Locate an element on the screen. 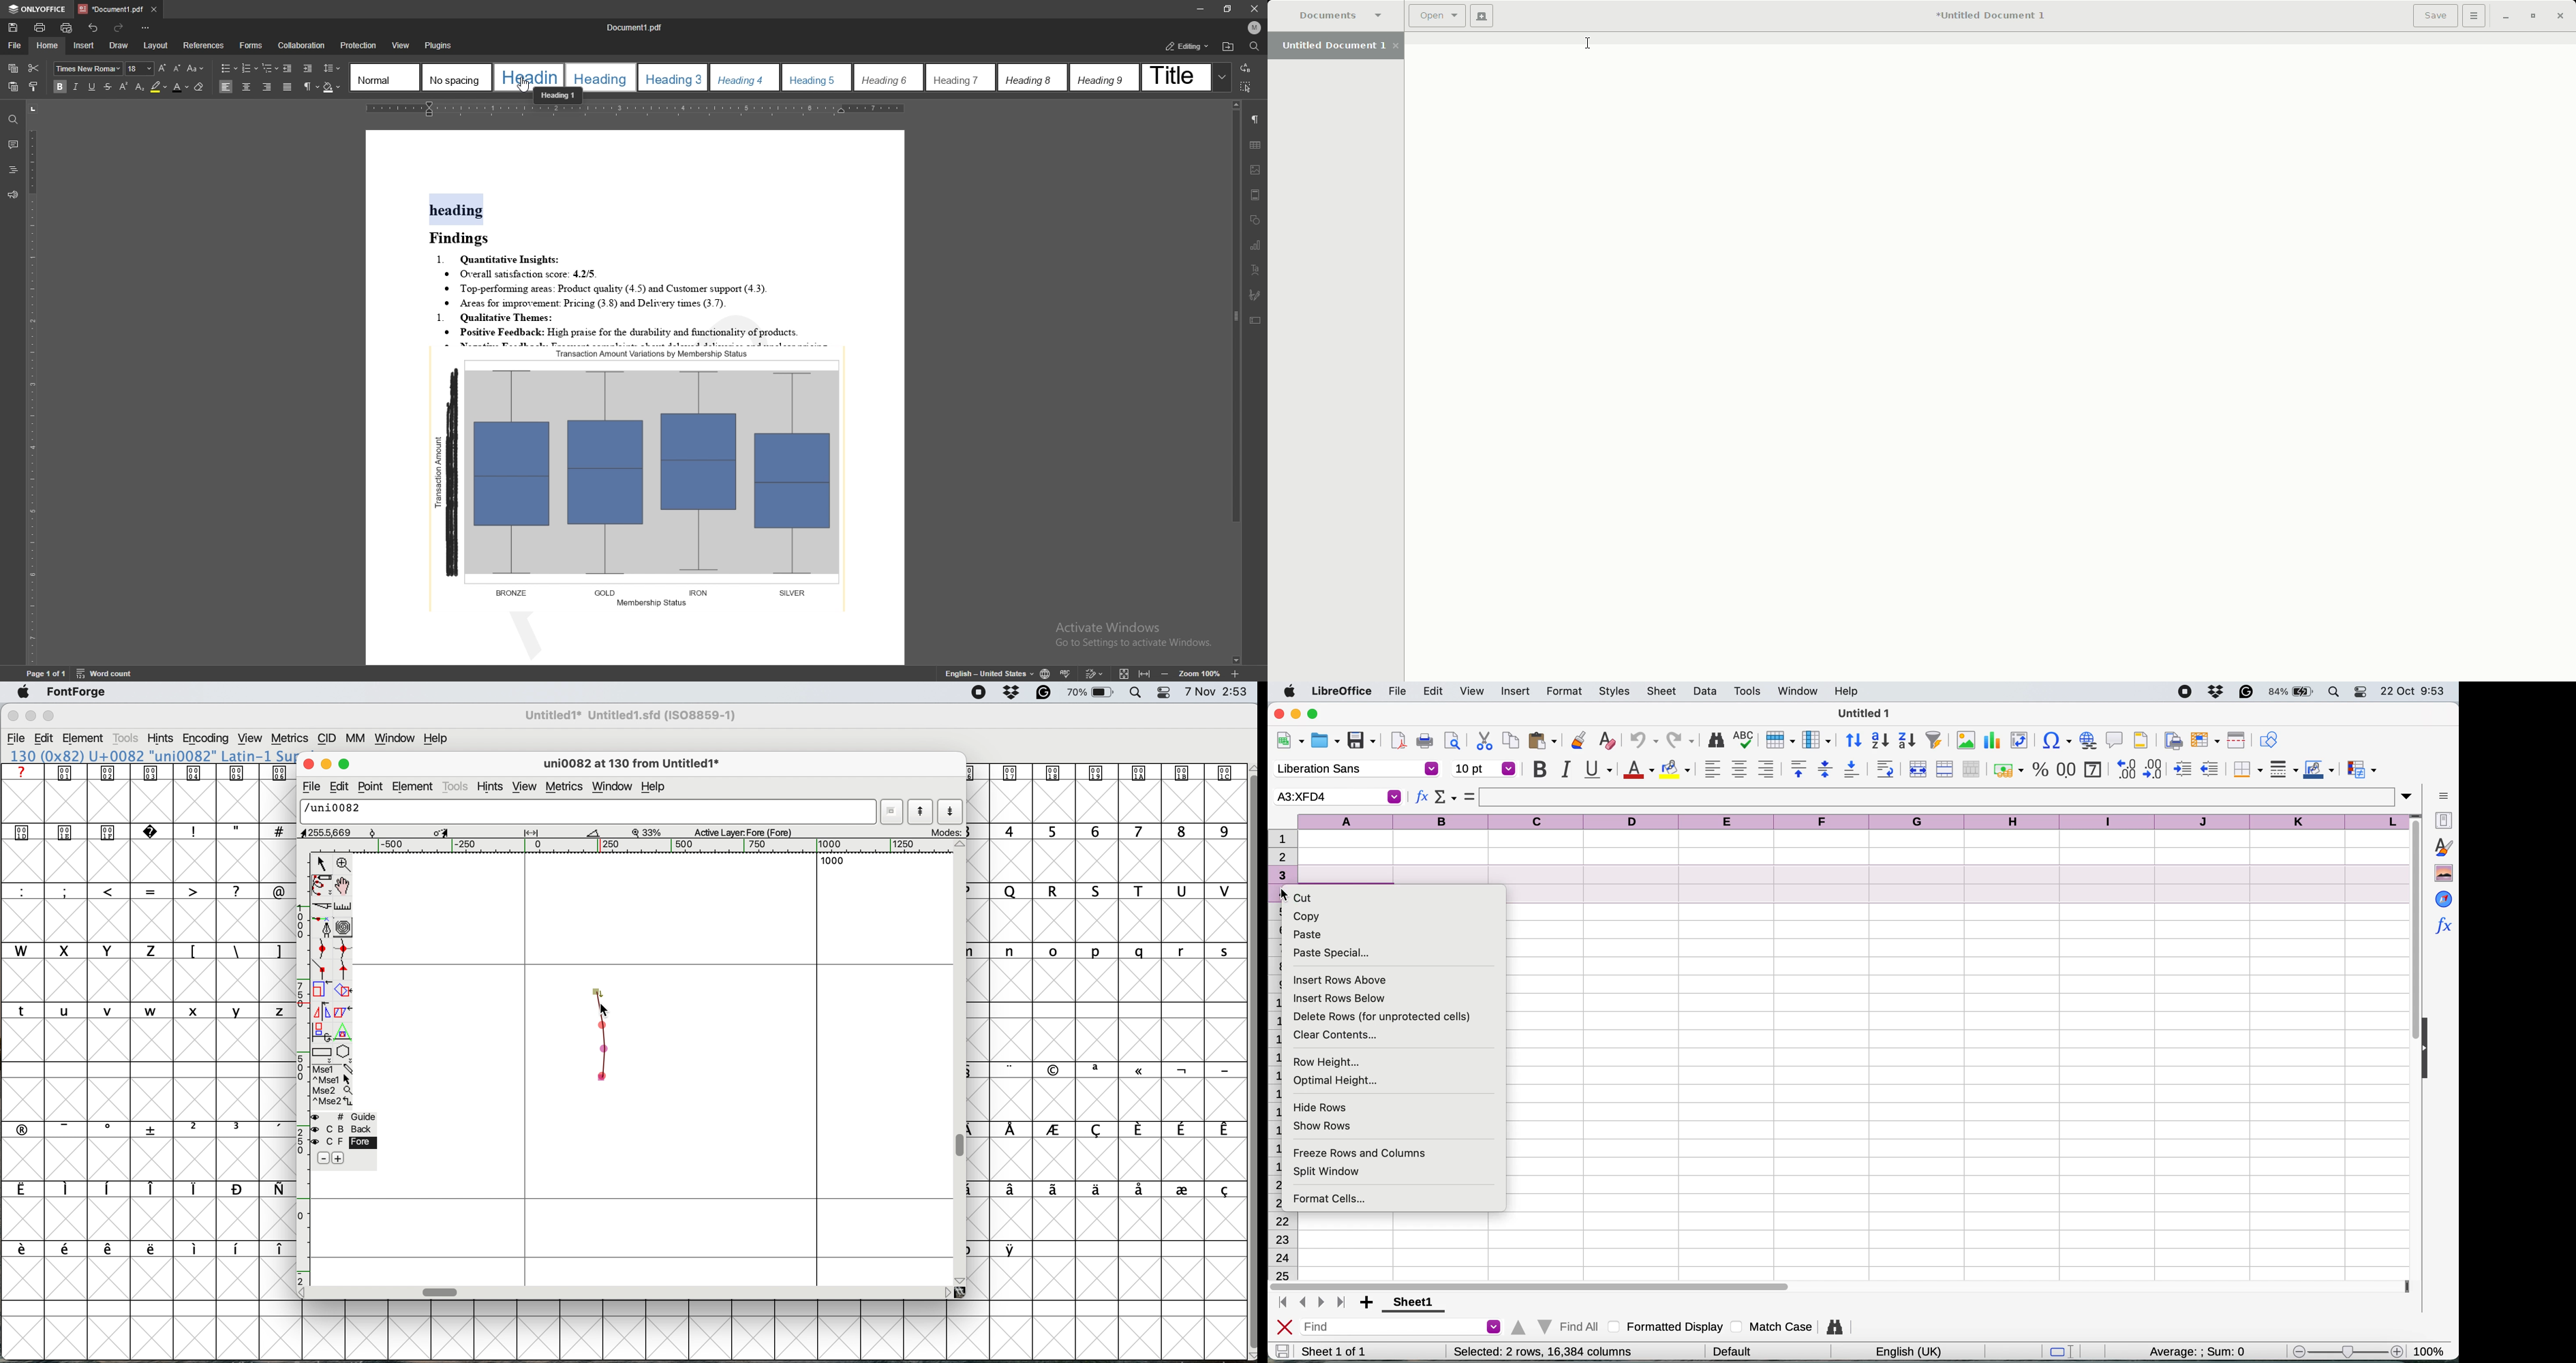 Image resolution: width=2576 pixels, height=1372 pixels. feedback is located at coordinates (13, 195).